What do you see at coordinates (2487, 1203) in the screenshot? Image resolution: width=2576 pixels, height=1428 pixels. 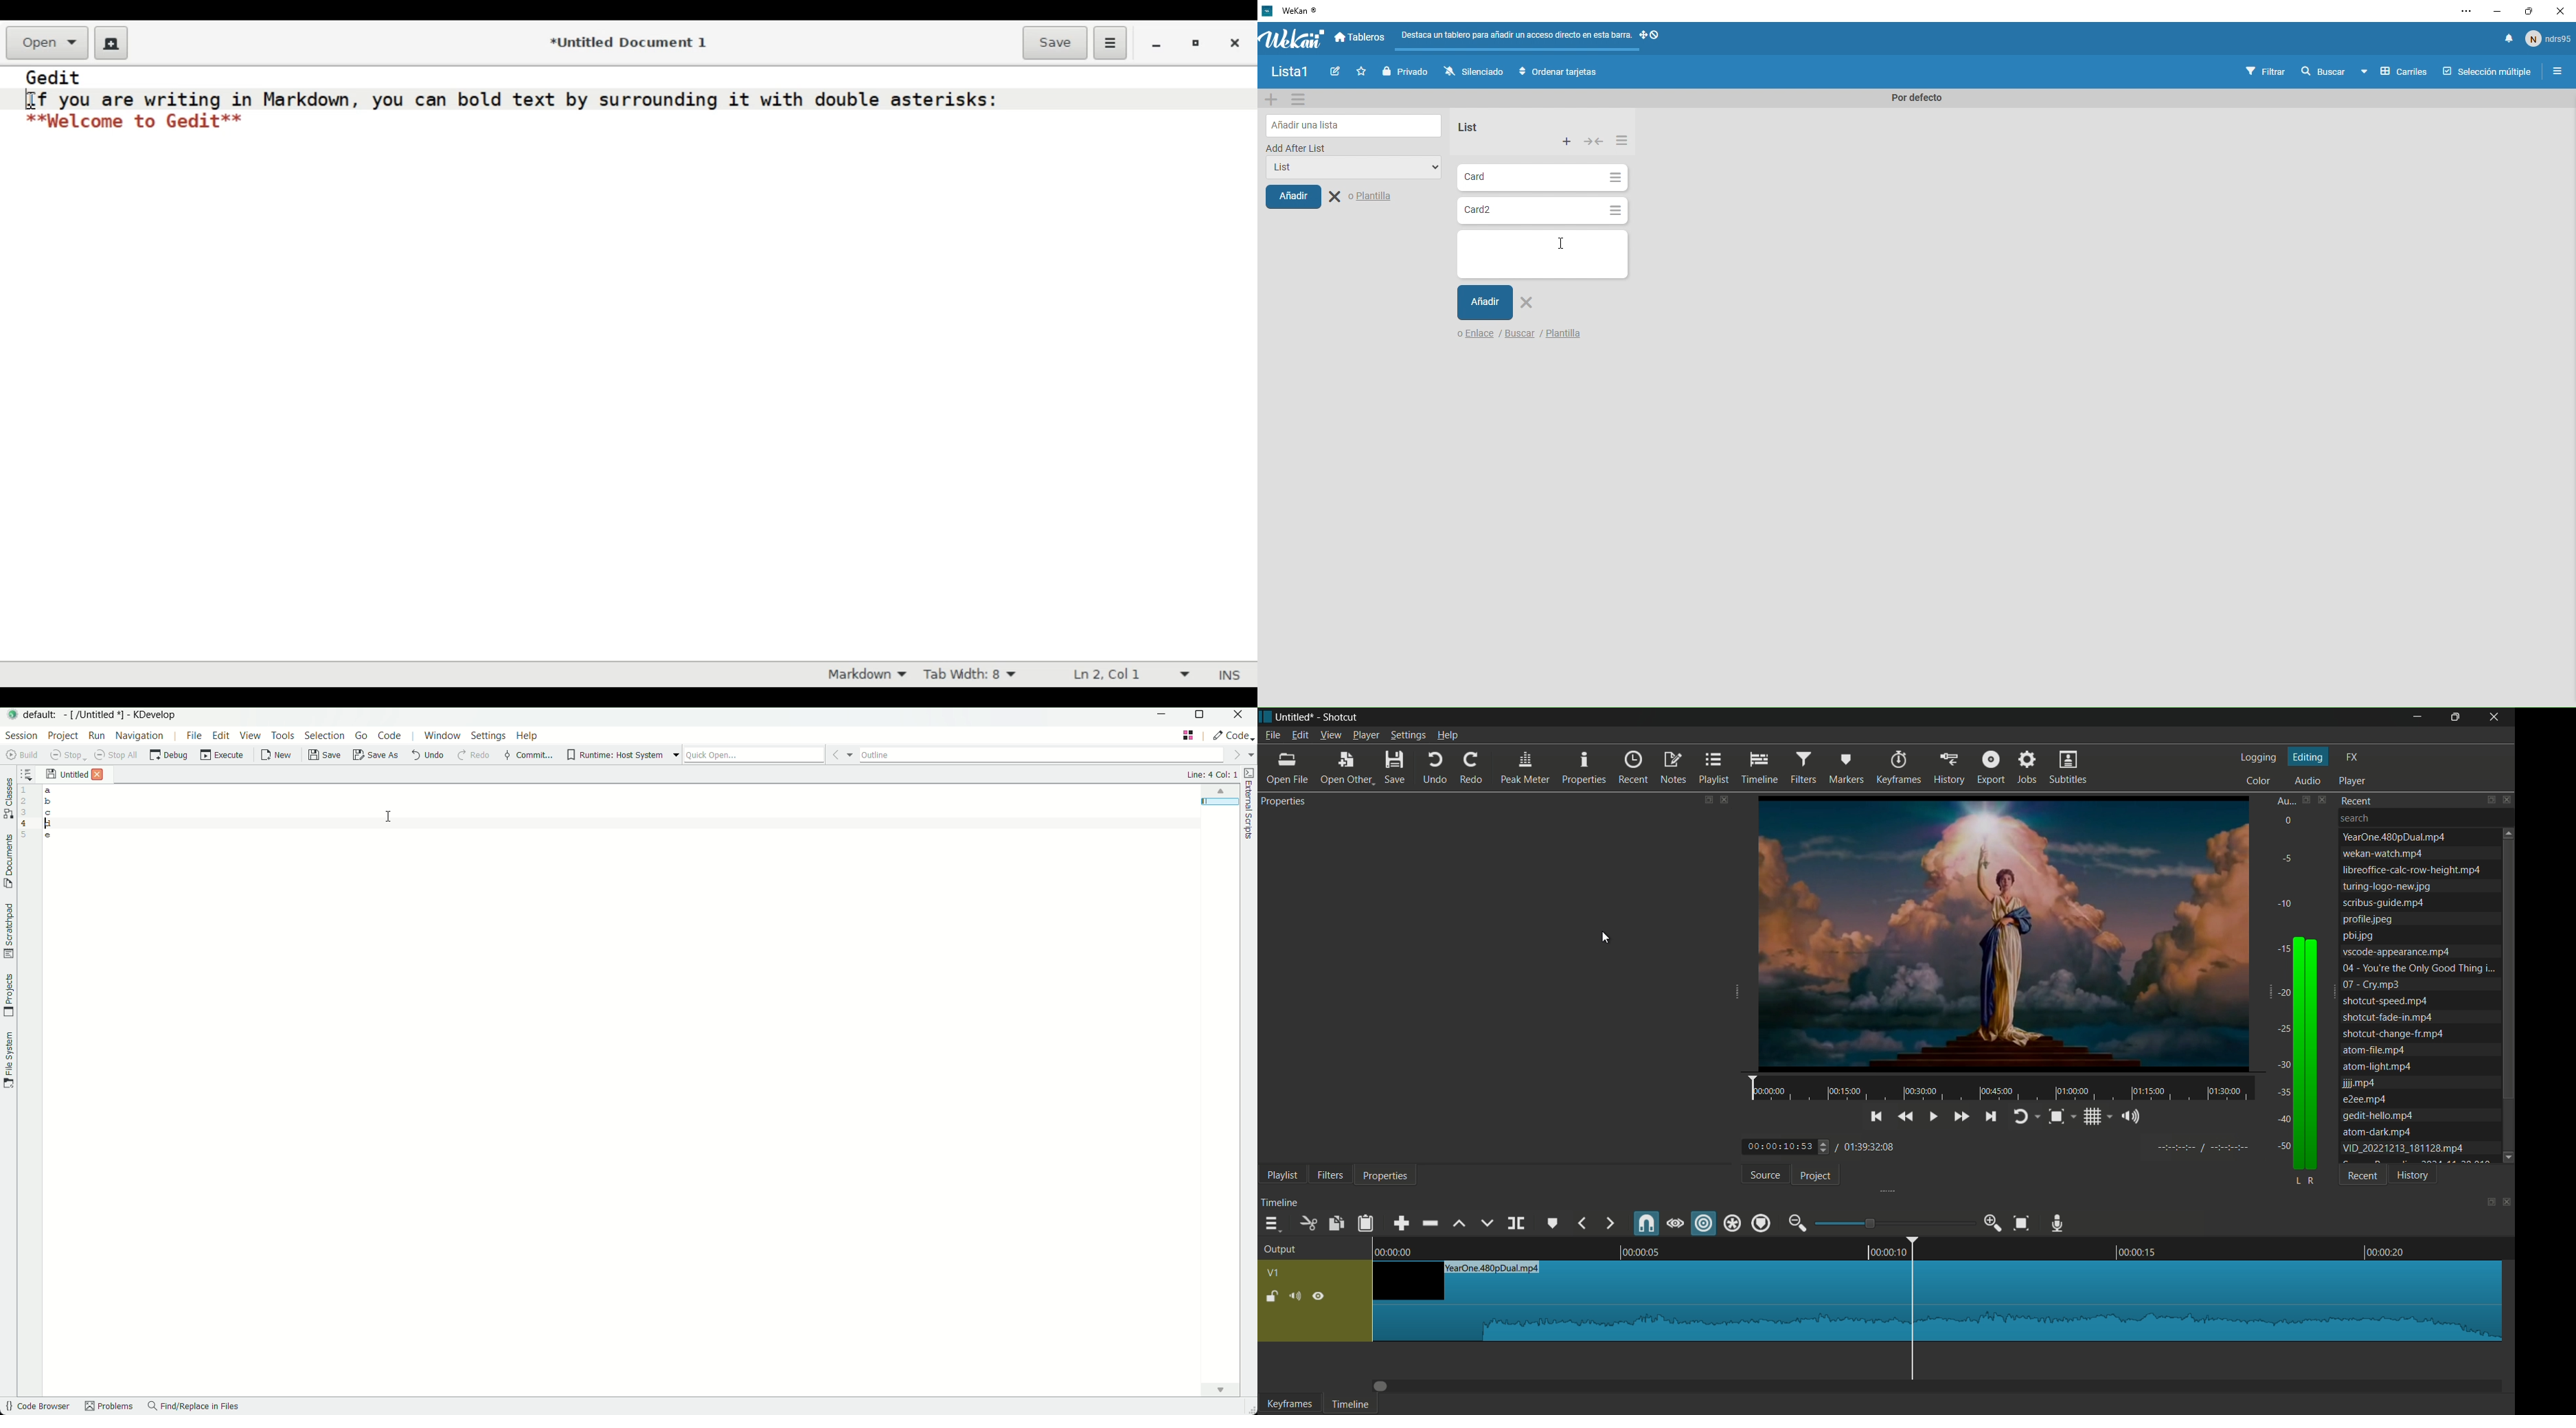 I see `change layout` at bounding box center [2487, 1203].